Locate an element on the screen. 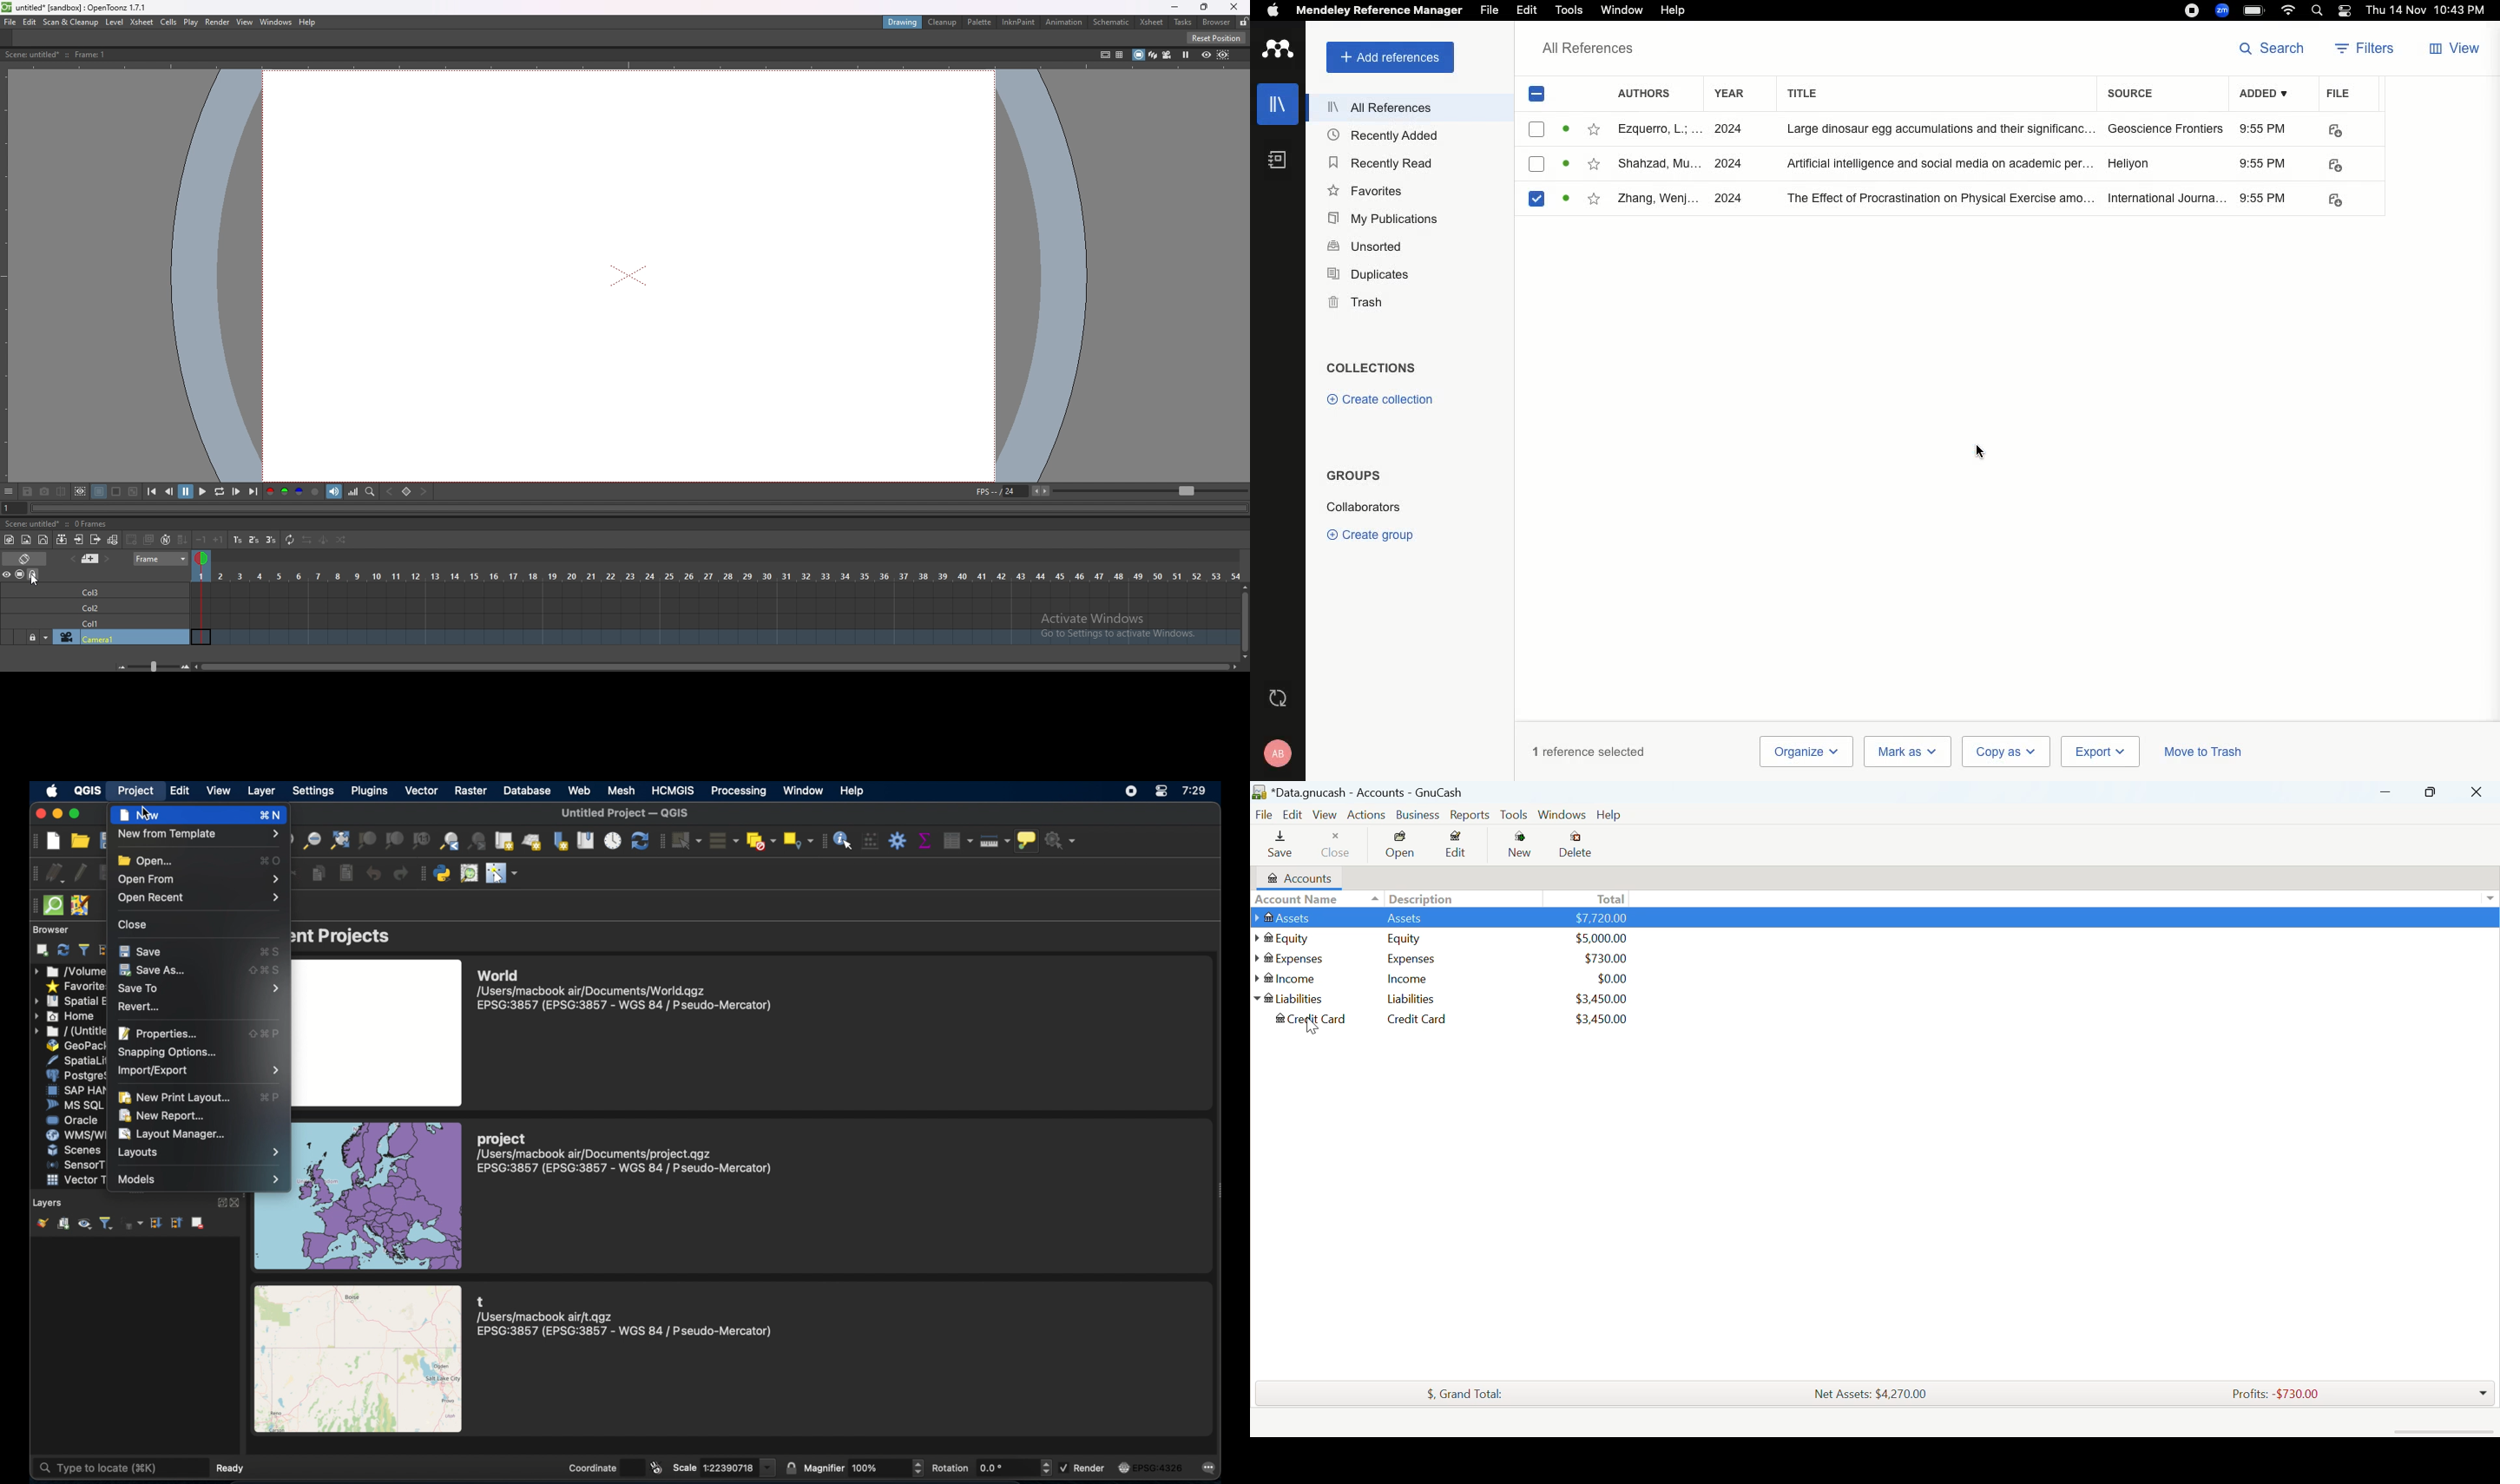 The image size is (2520, 1484). icon is located at coordinates (53, 1135).